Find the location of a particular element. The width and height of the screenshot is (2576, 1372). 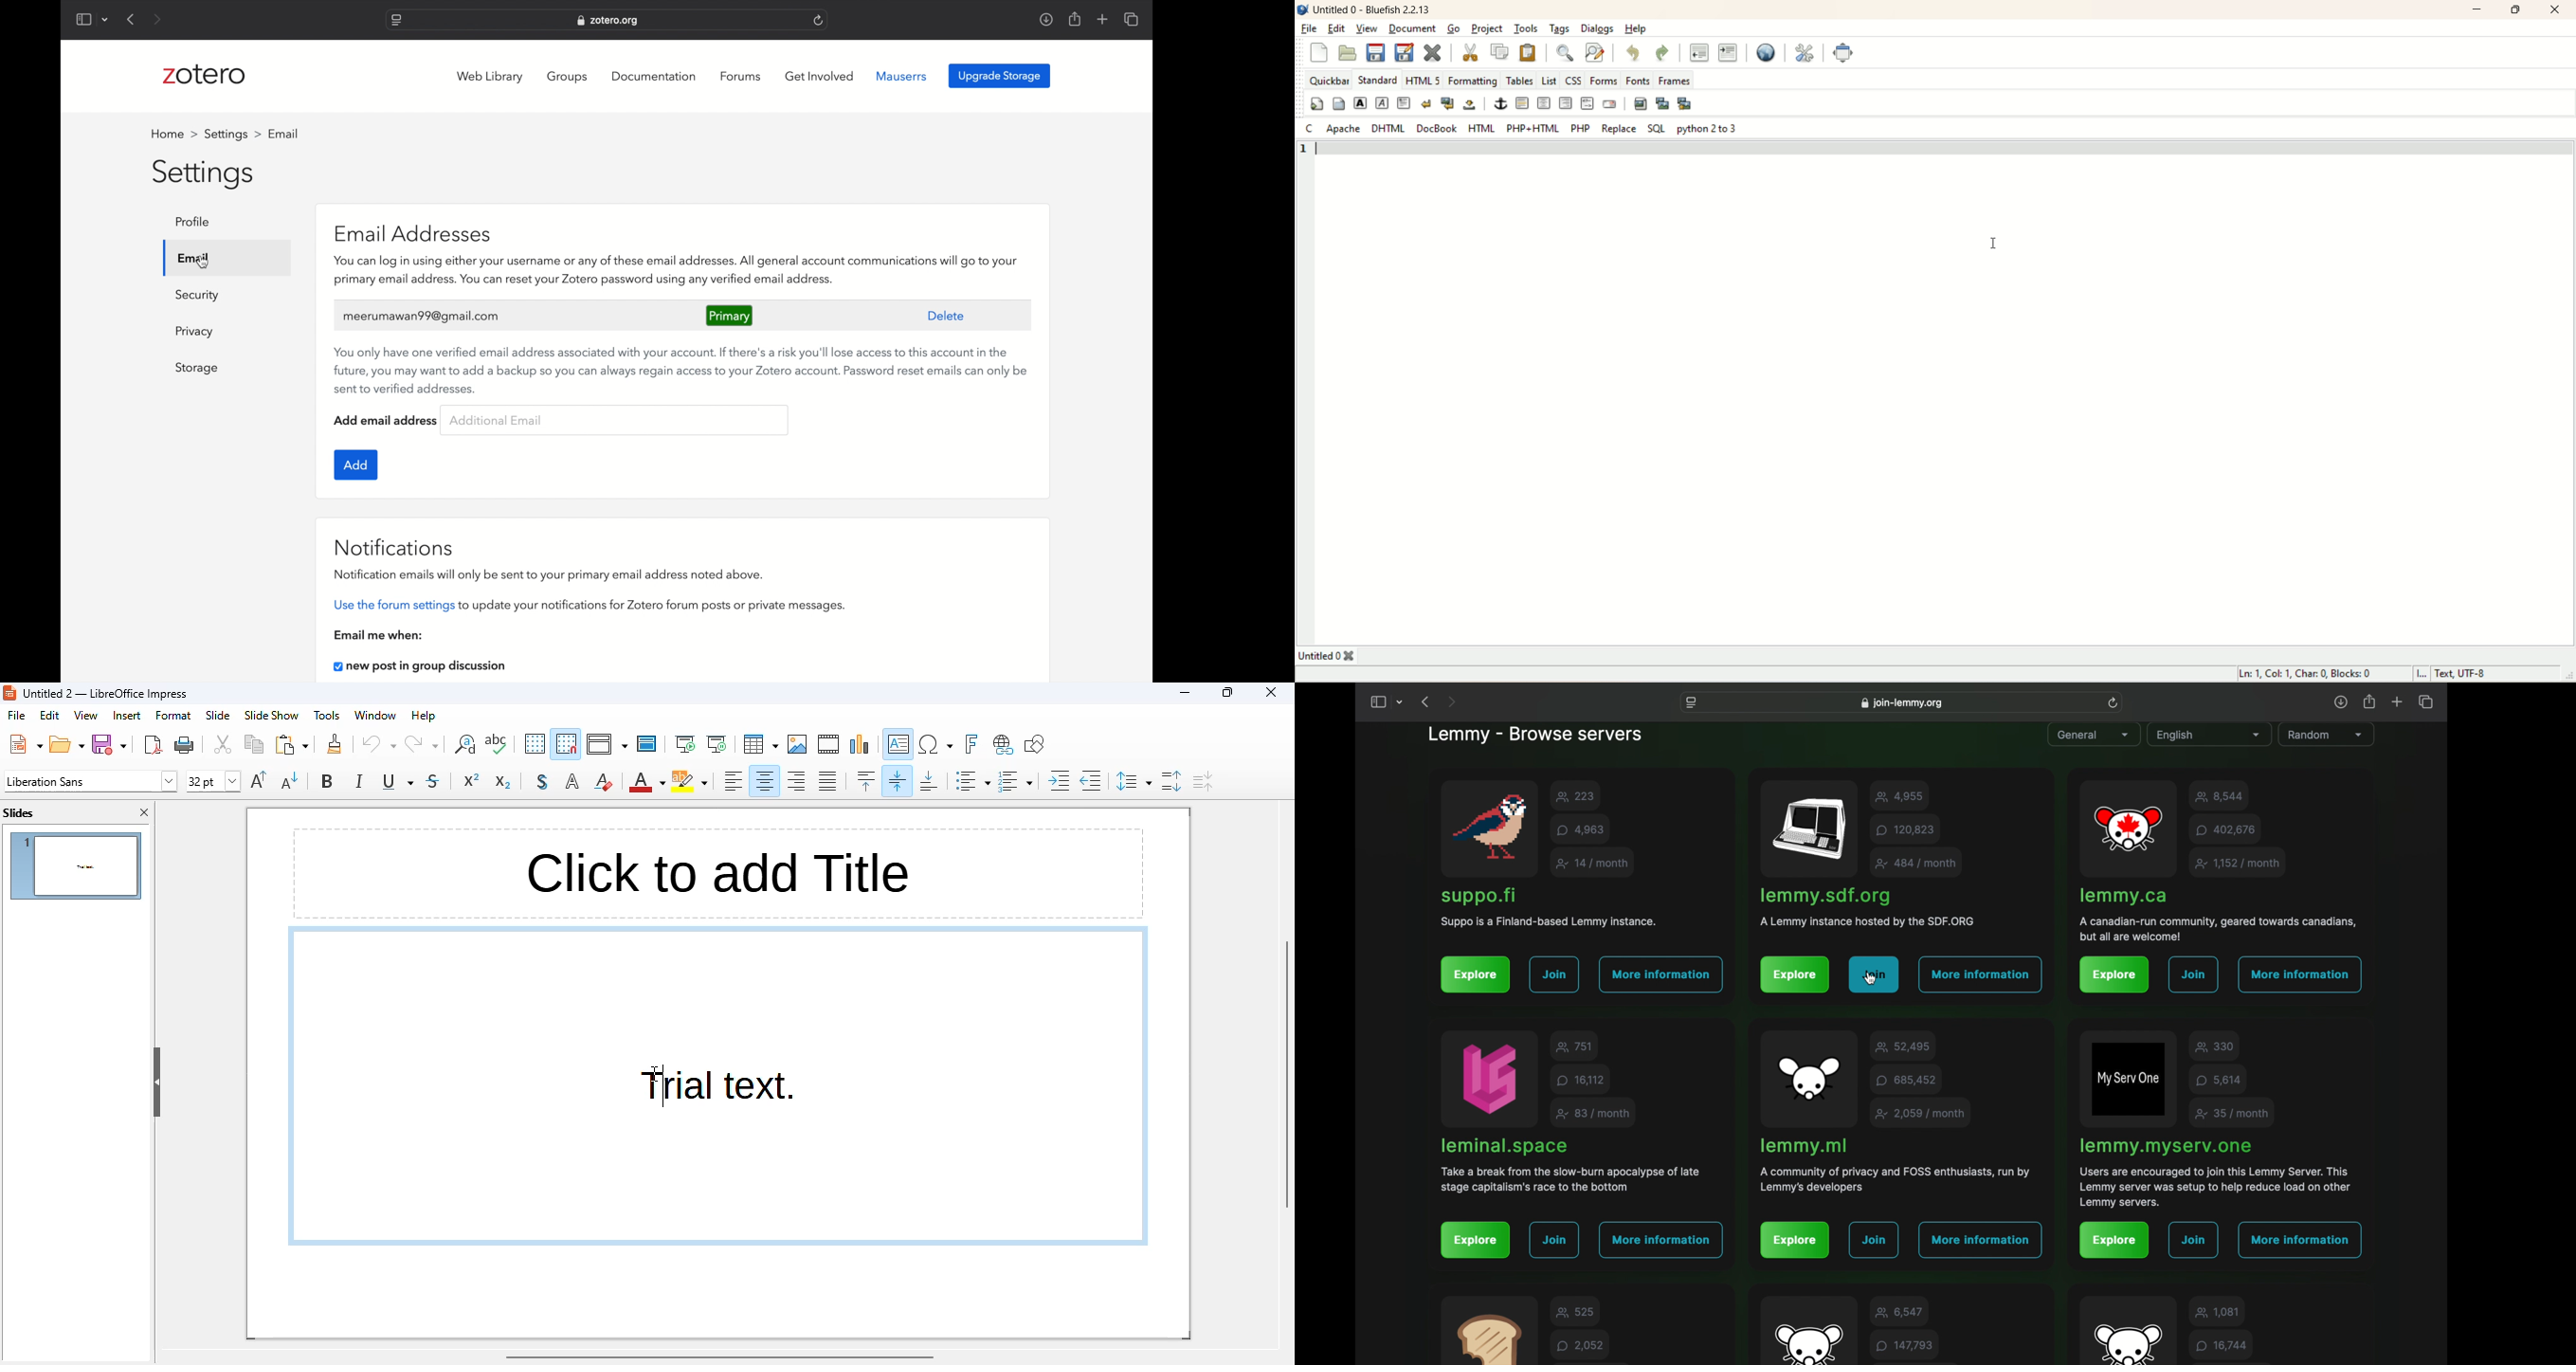

show draw functions is located at coordinates (1035, 744).